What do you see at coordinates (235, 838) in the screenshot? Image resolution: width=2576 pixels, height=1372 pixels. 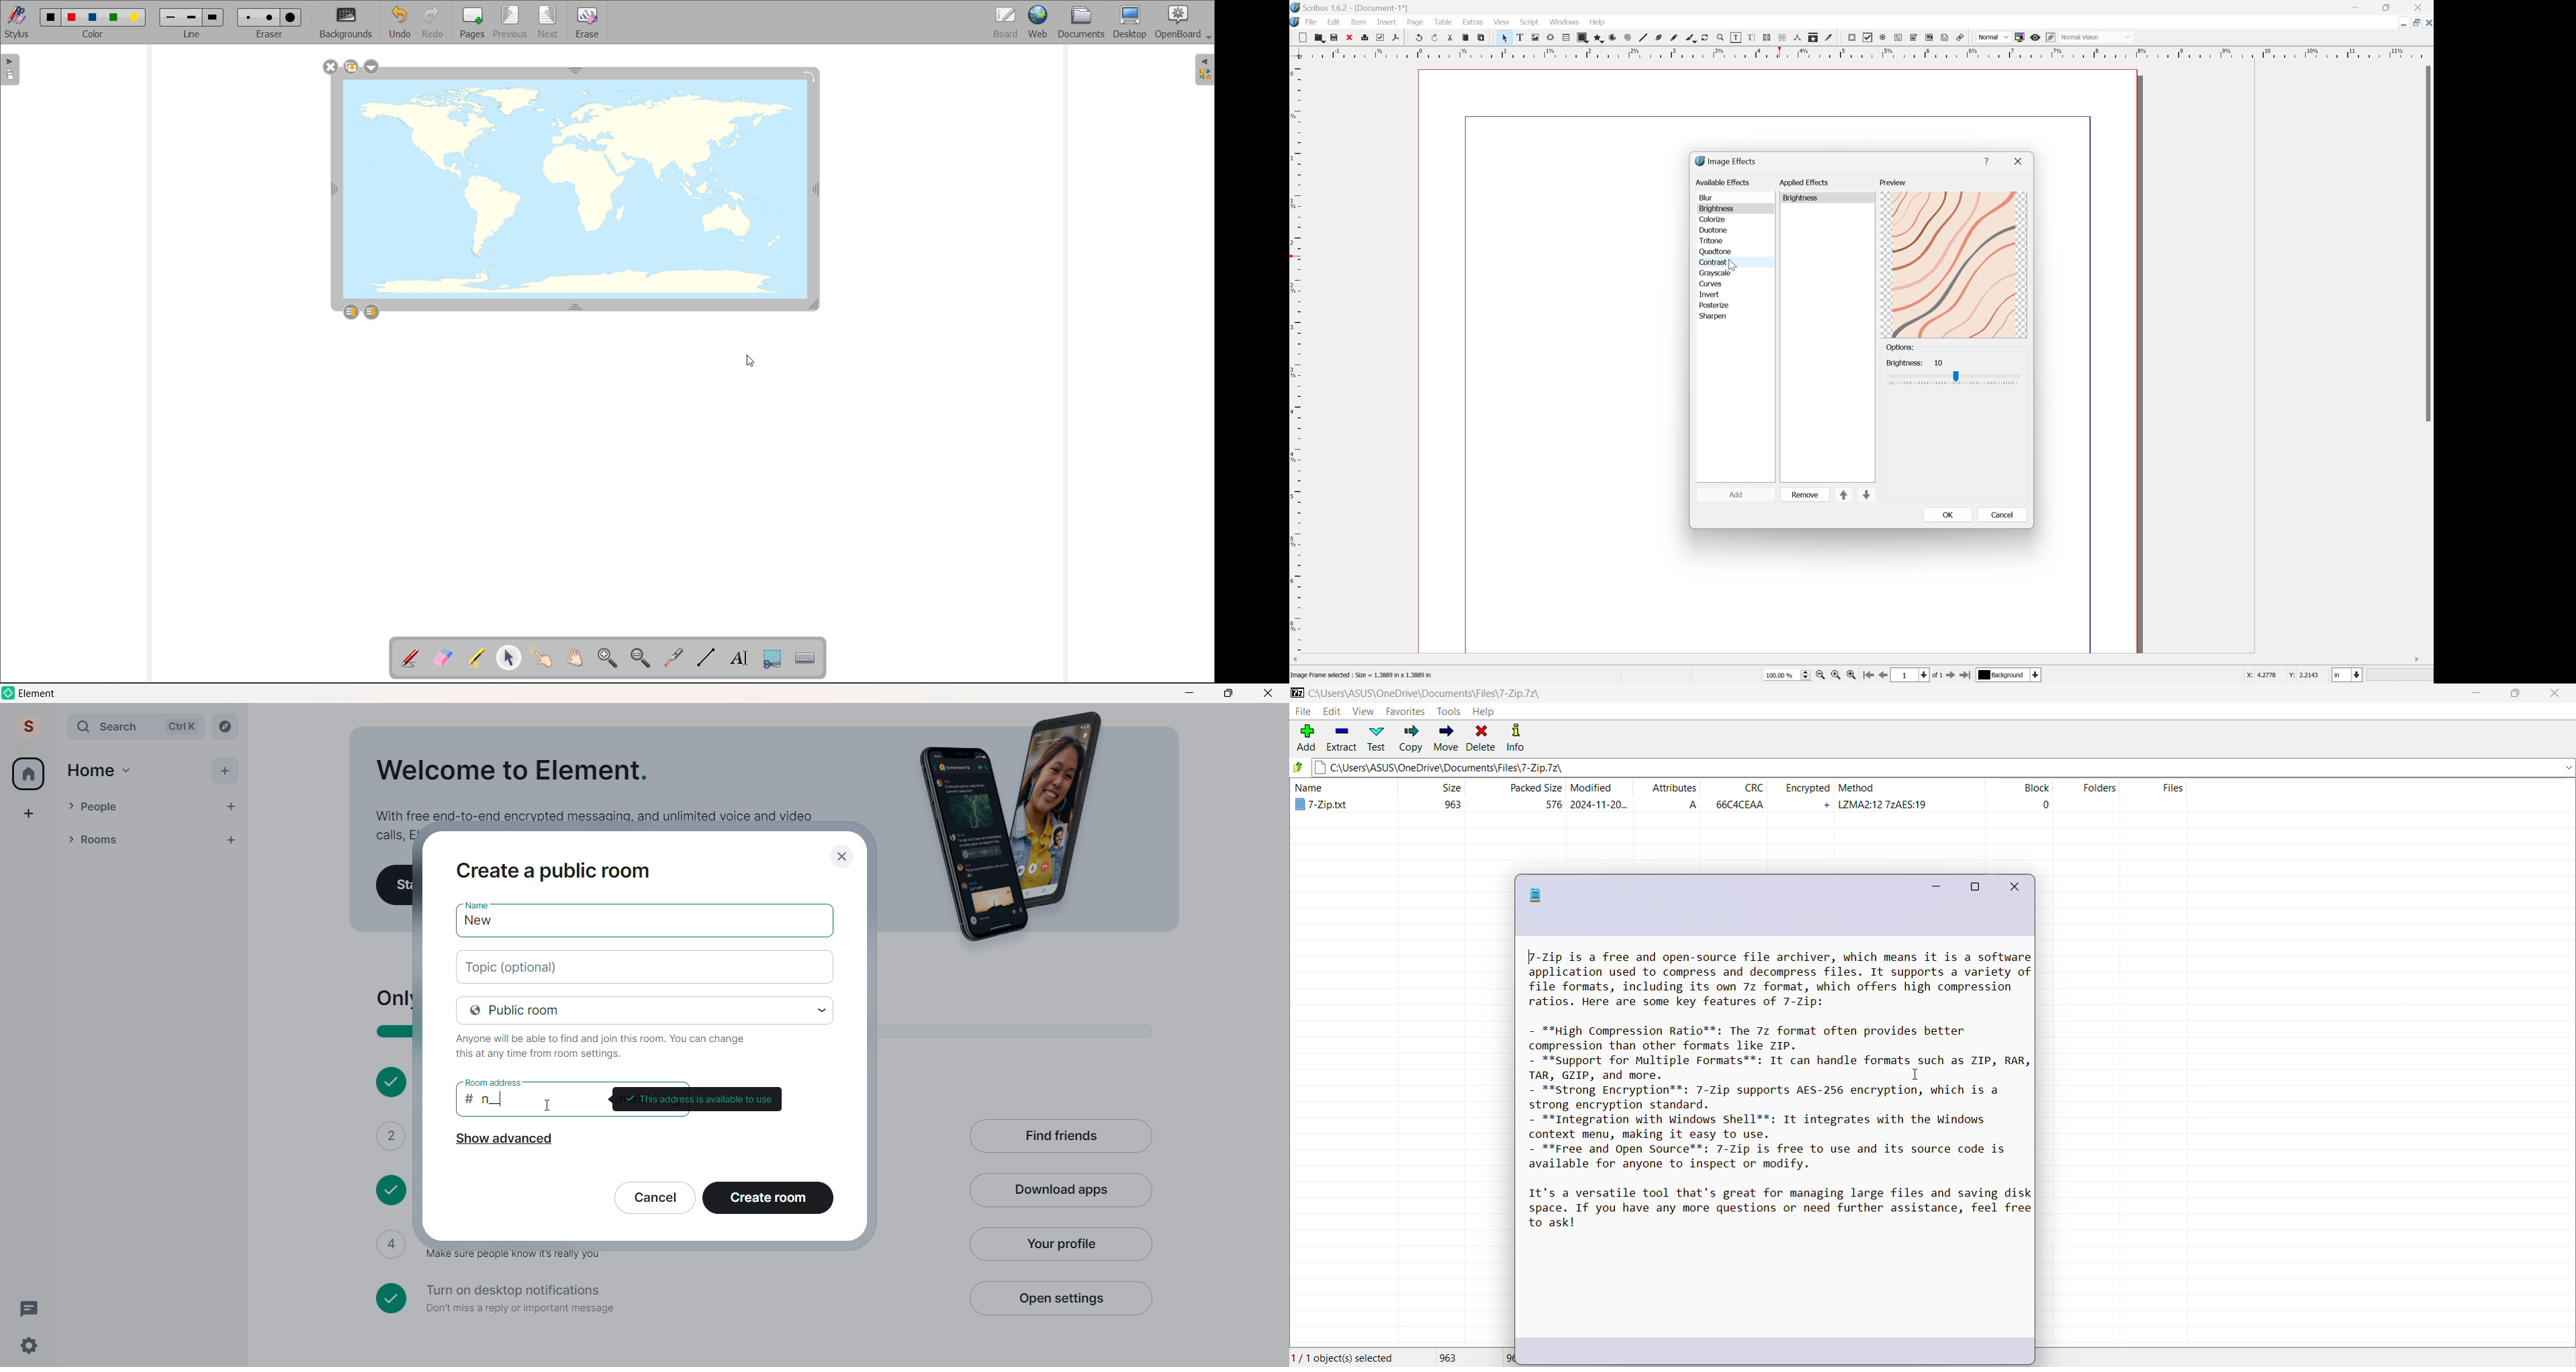 I see `Add room` at bounding box center [235, 838].